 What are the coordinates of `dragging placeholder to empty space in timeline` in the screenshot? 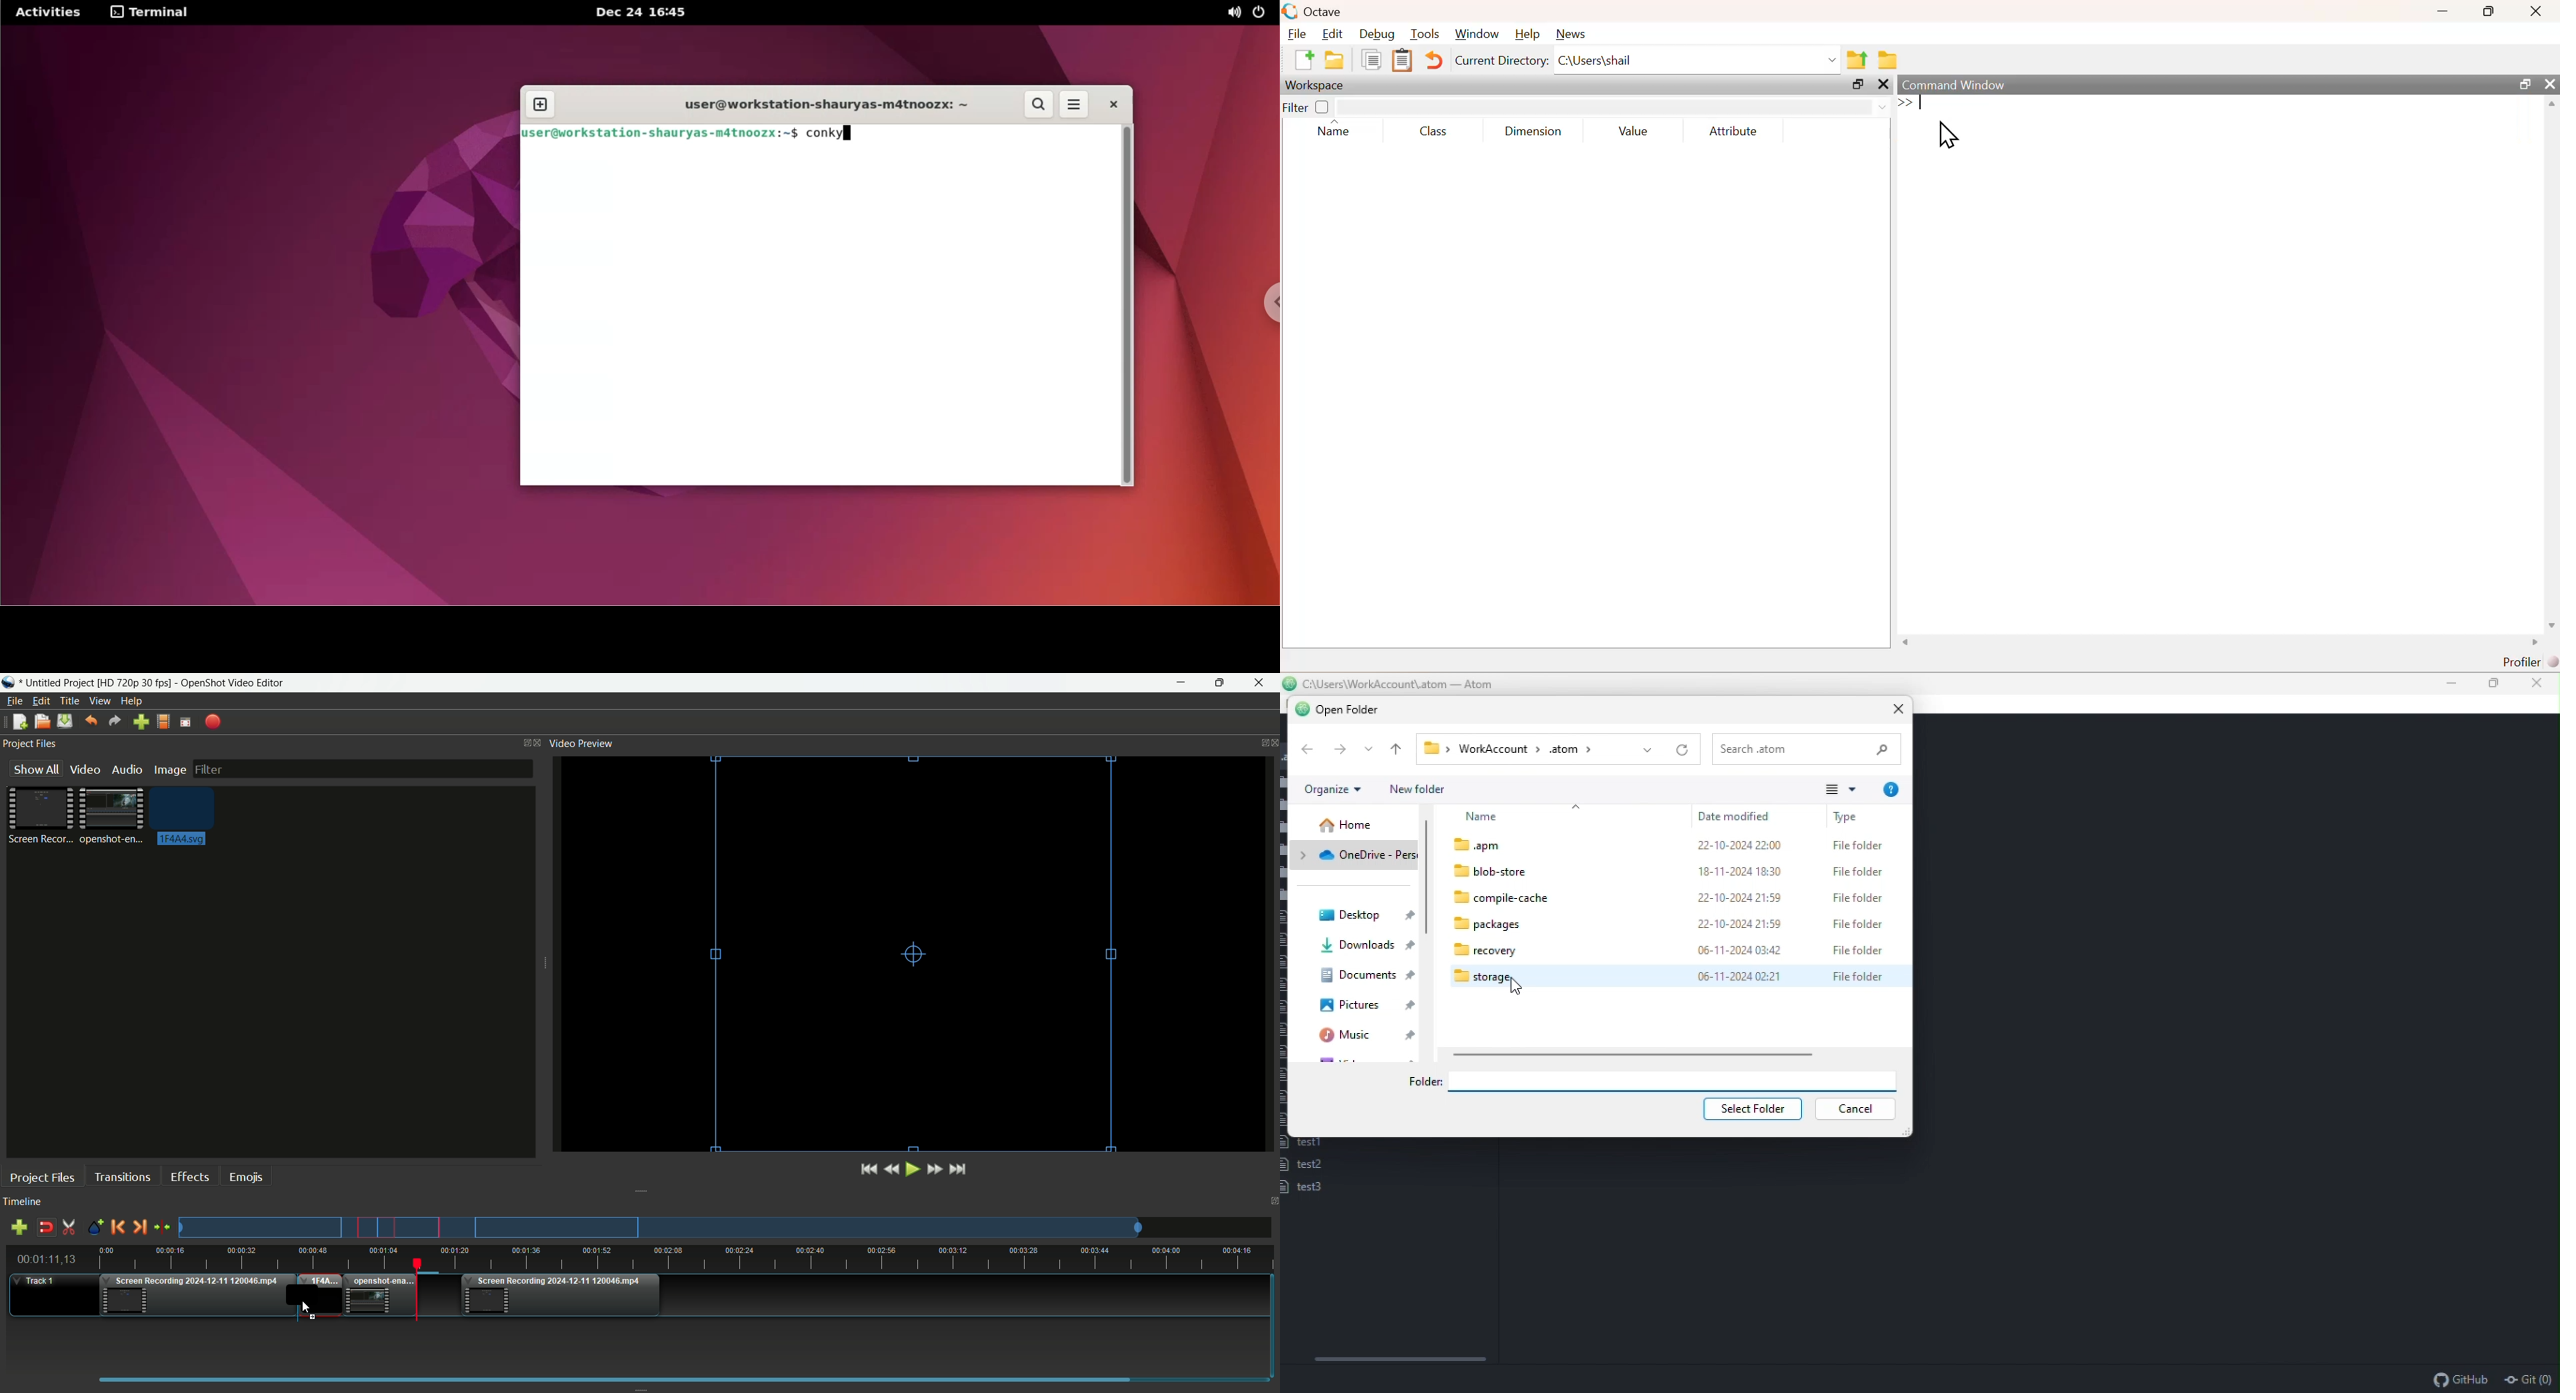 It's located at (317, 1296).